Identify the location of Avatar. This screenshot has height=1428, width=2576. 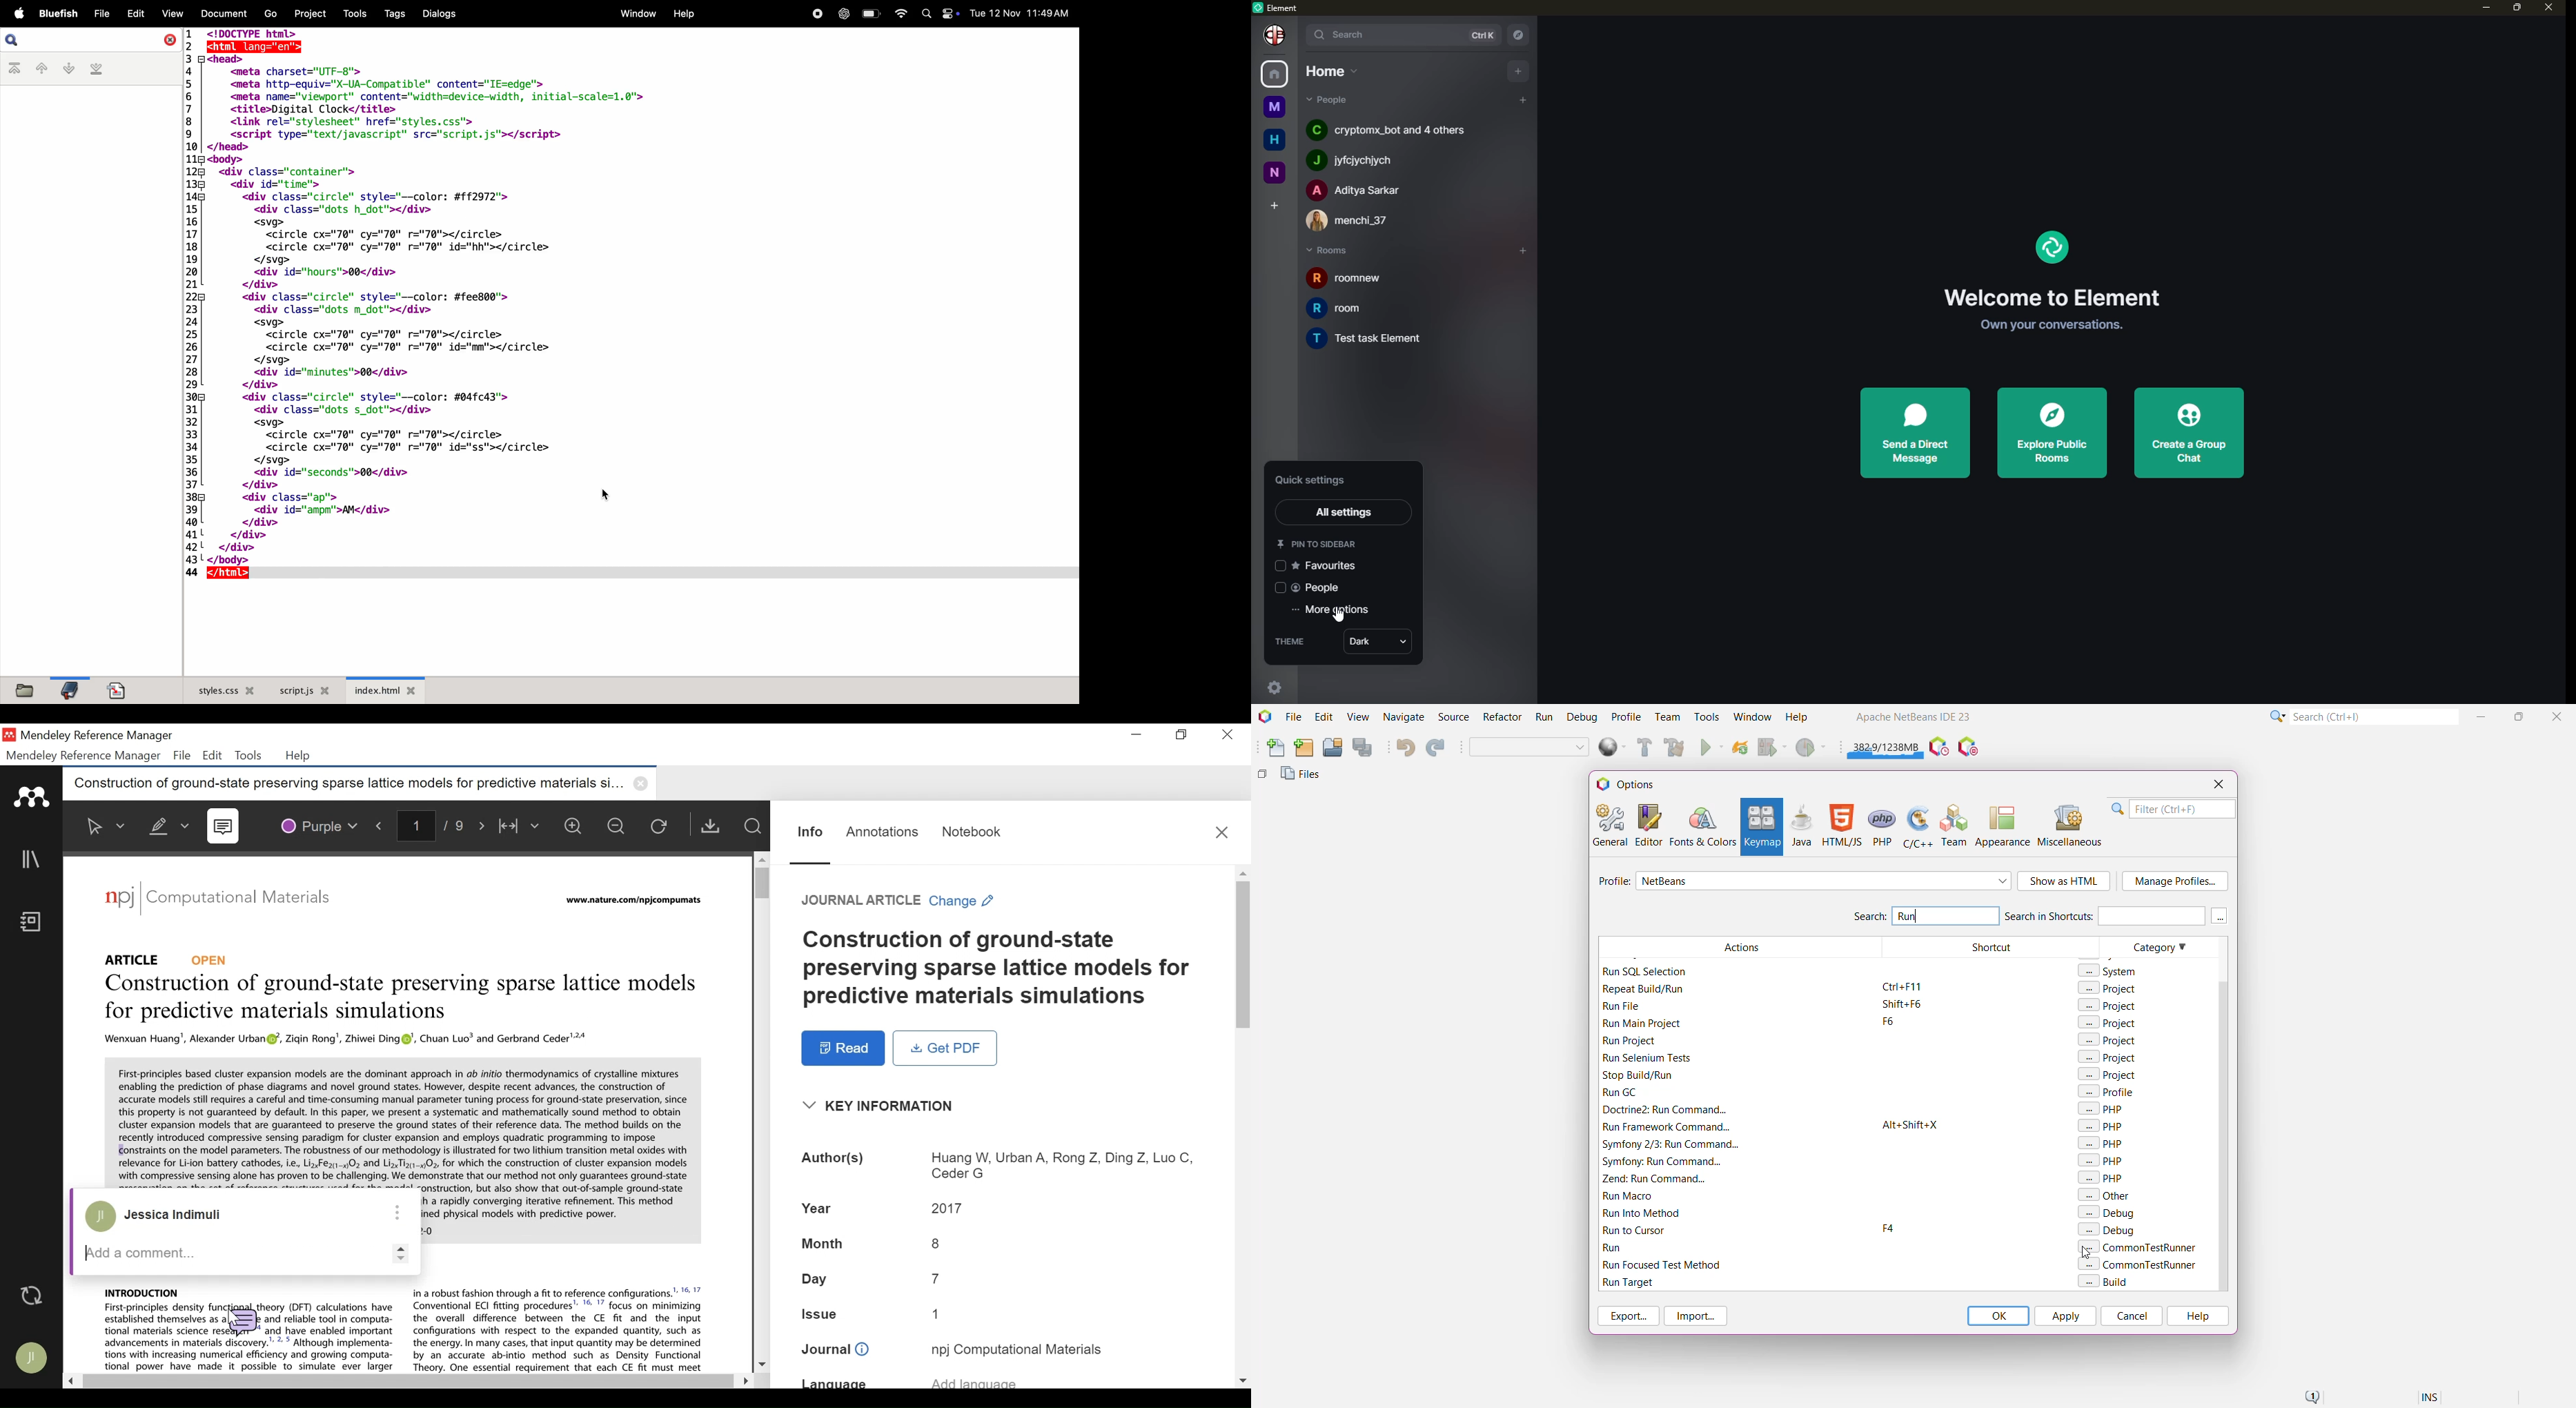
(33, 1359).